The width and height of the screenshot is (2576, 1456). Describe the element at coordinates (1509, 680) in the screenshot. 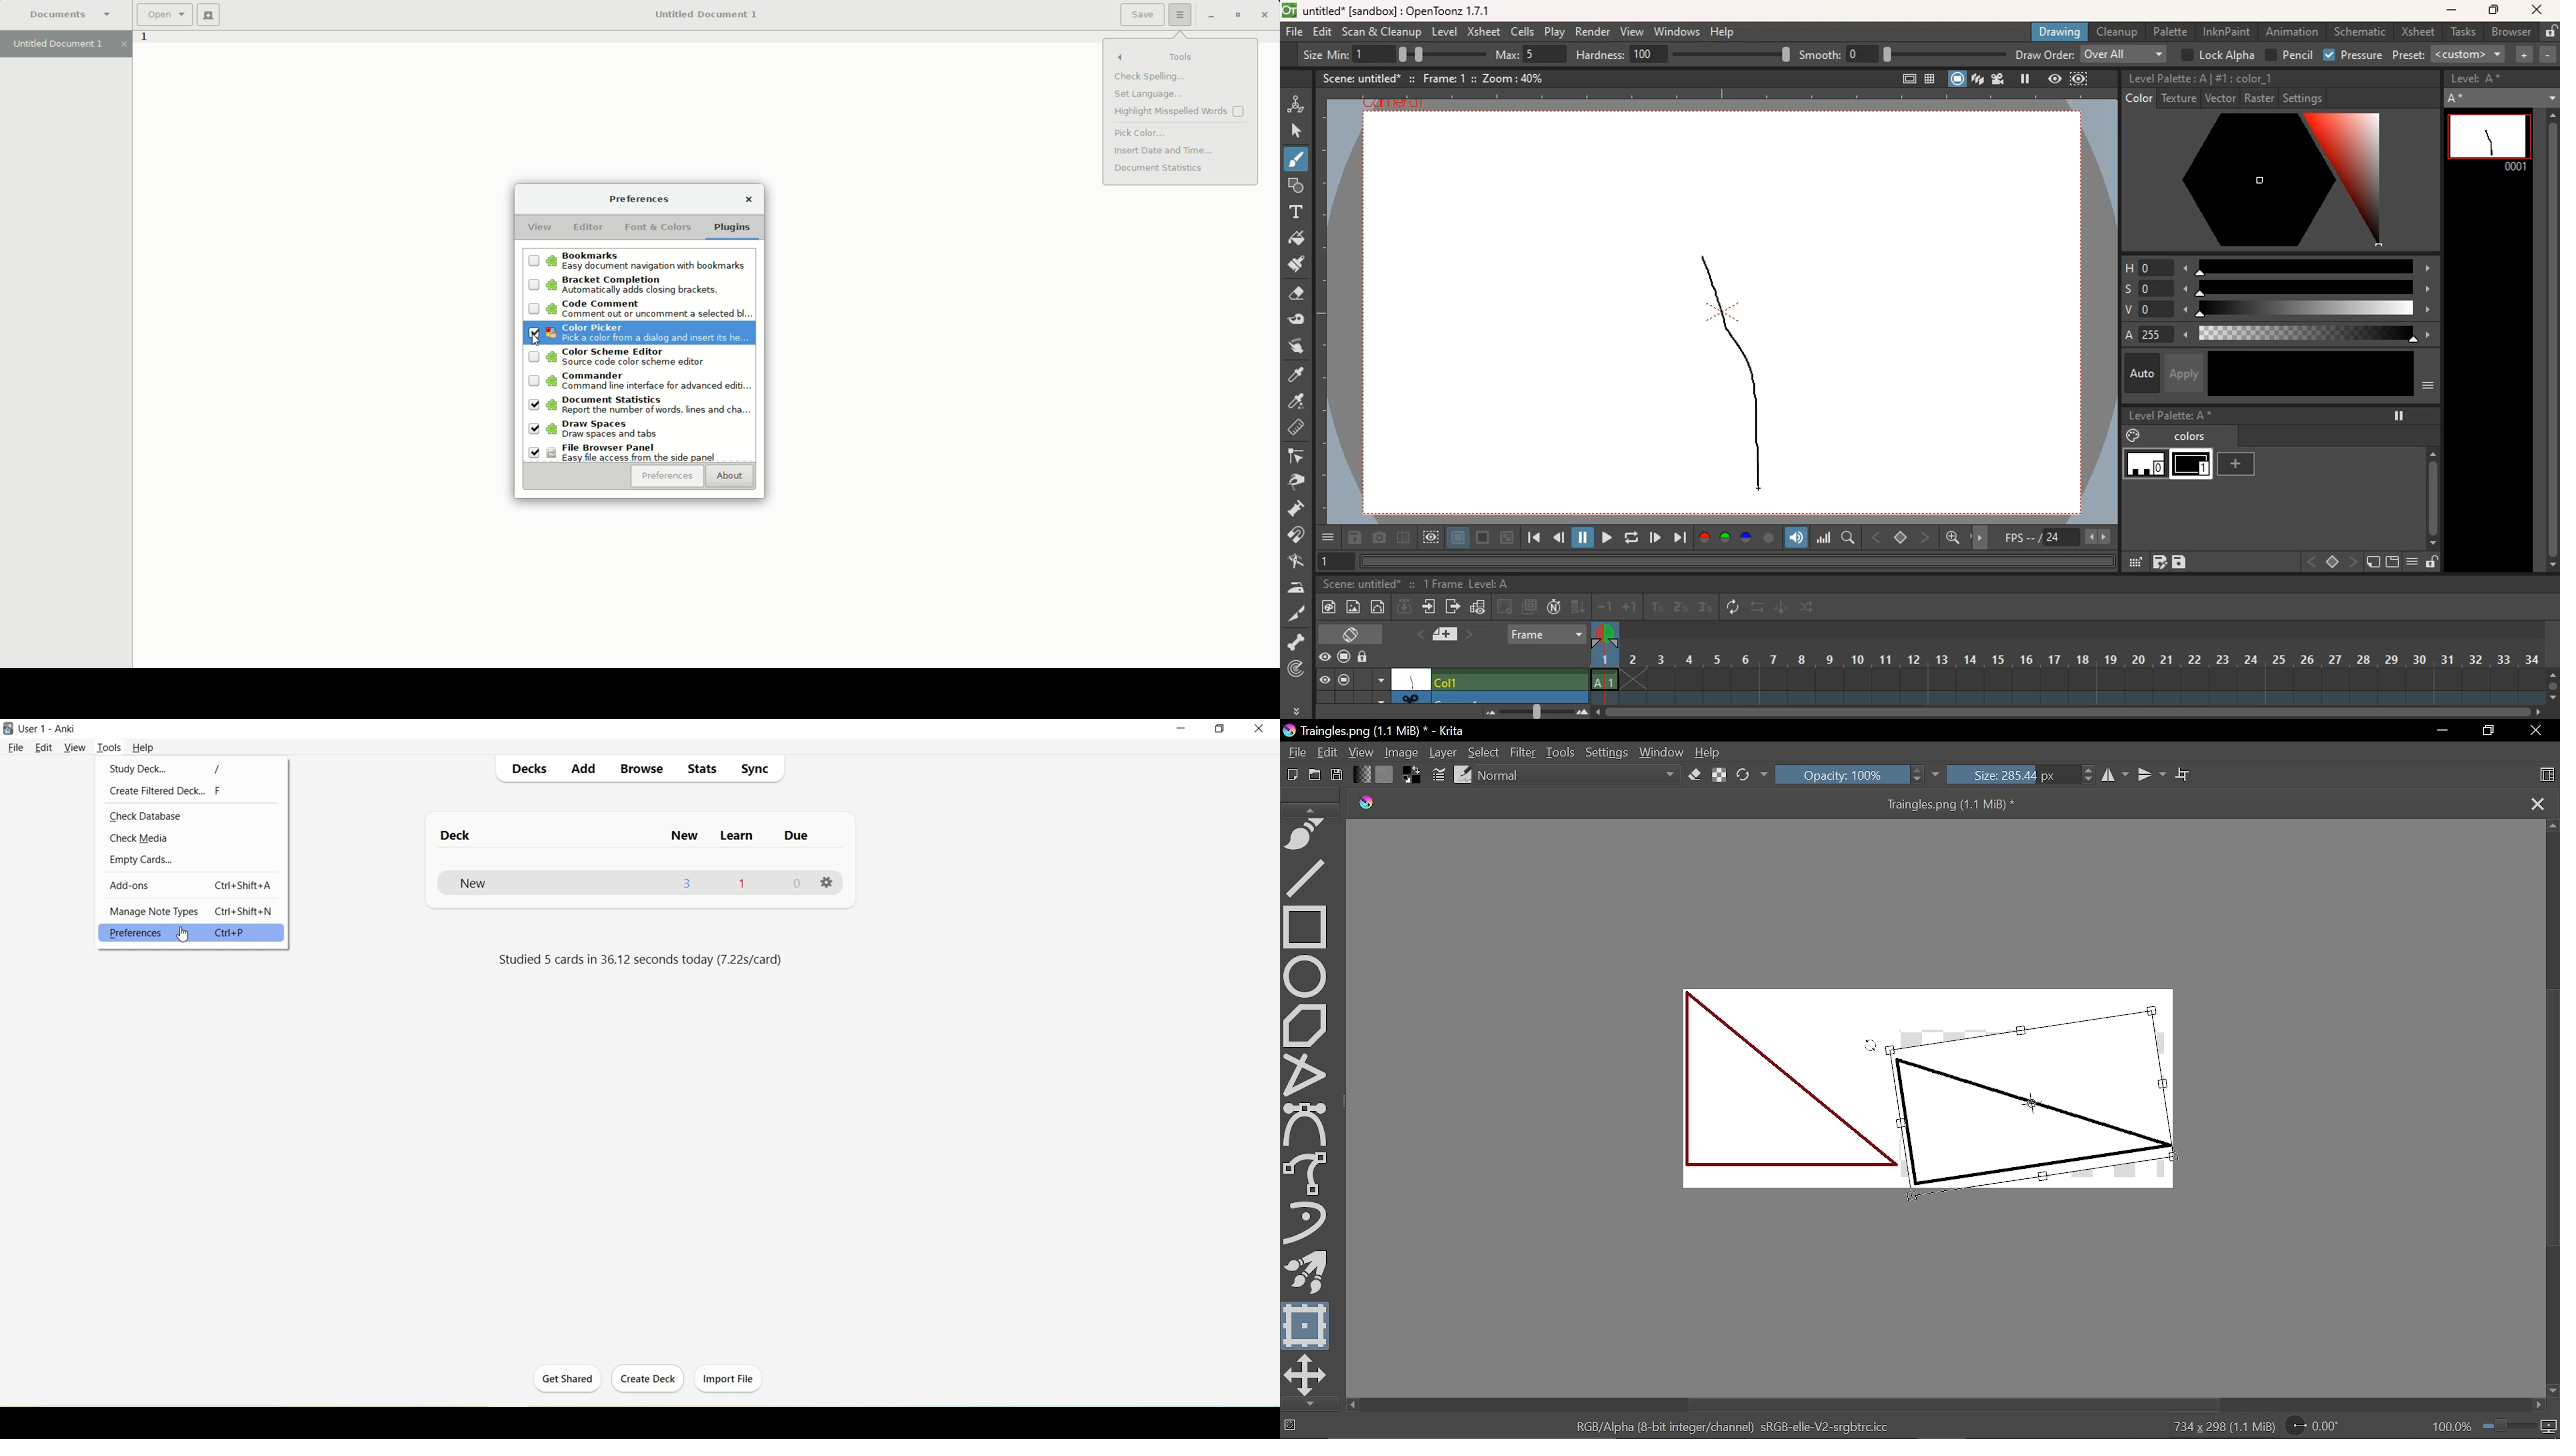

I see `Col1` at that location.